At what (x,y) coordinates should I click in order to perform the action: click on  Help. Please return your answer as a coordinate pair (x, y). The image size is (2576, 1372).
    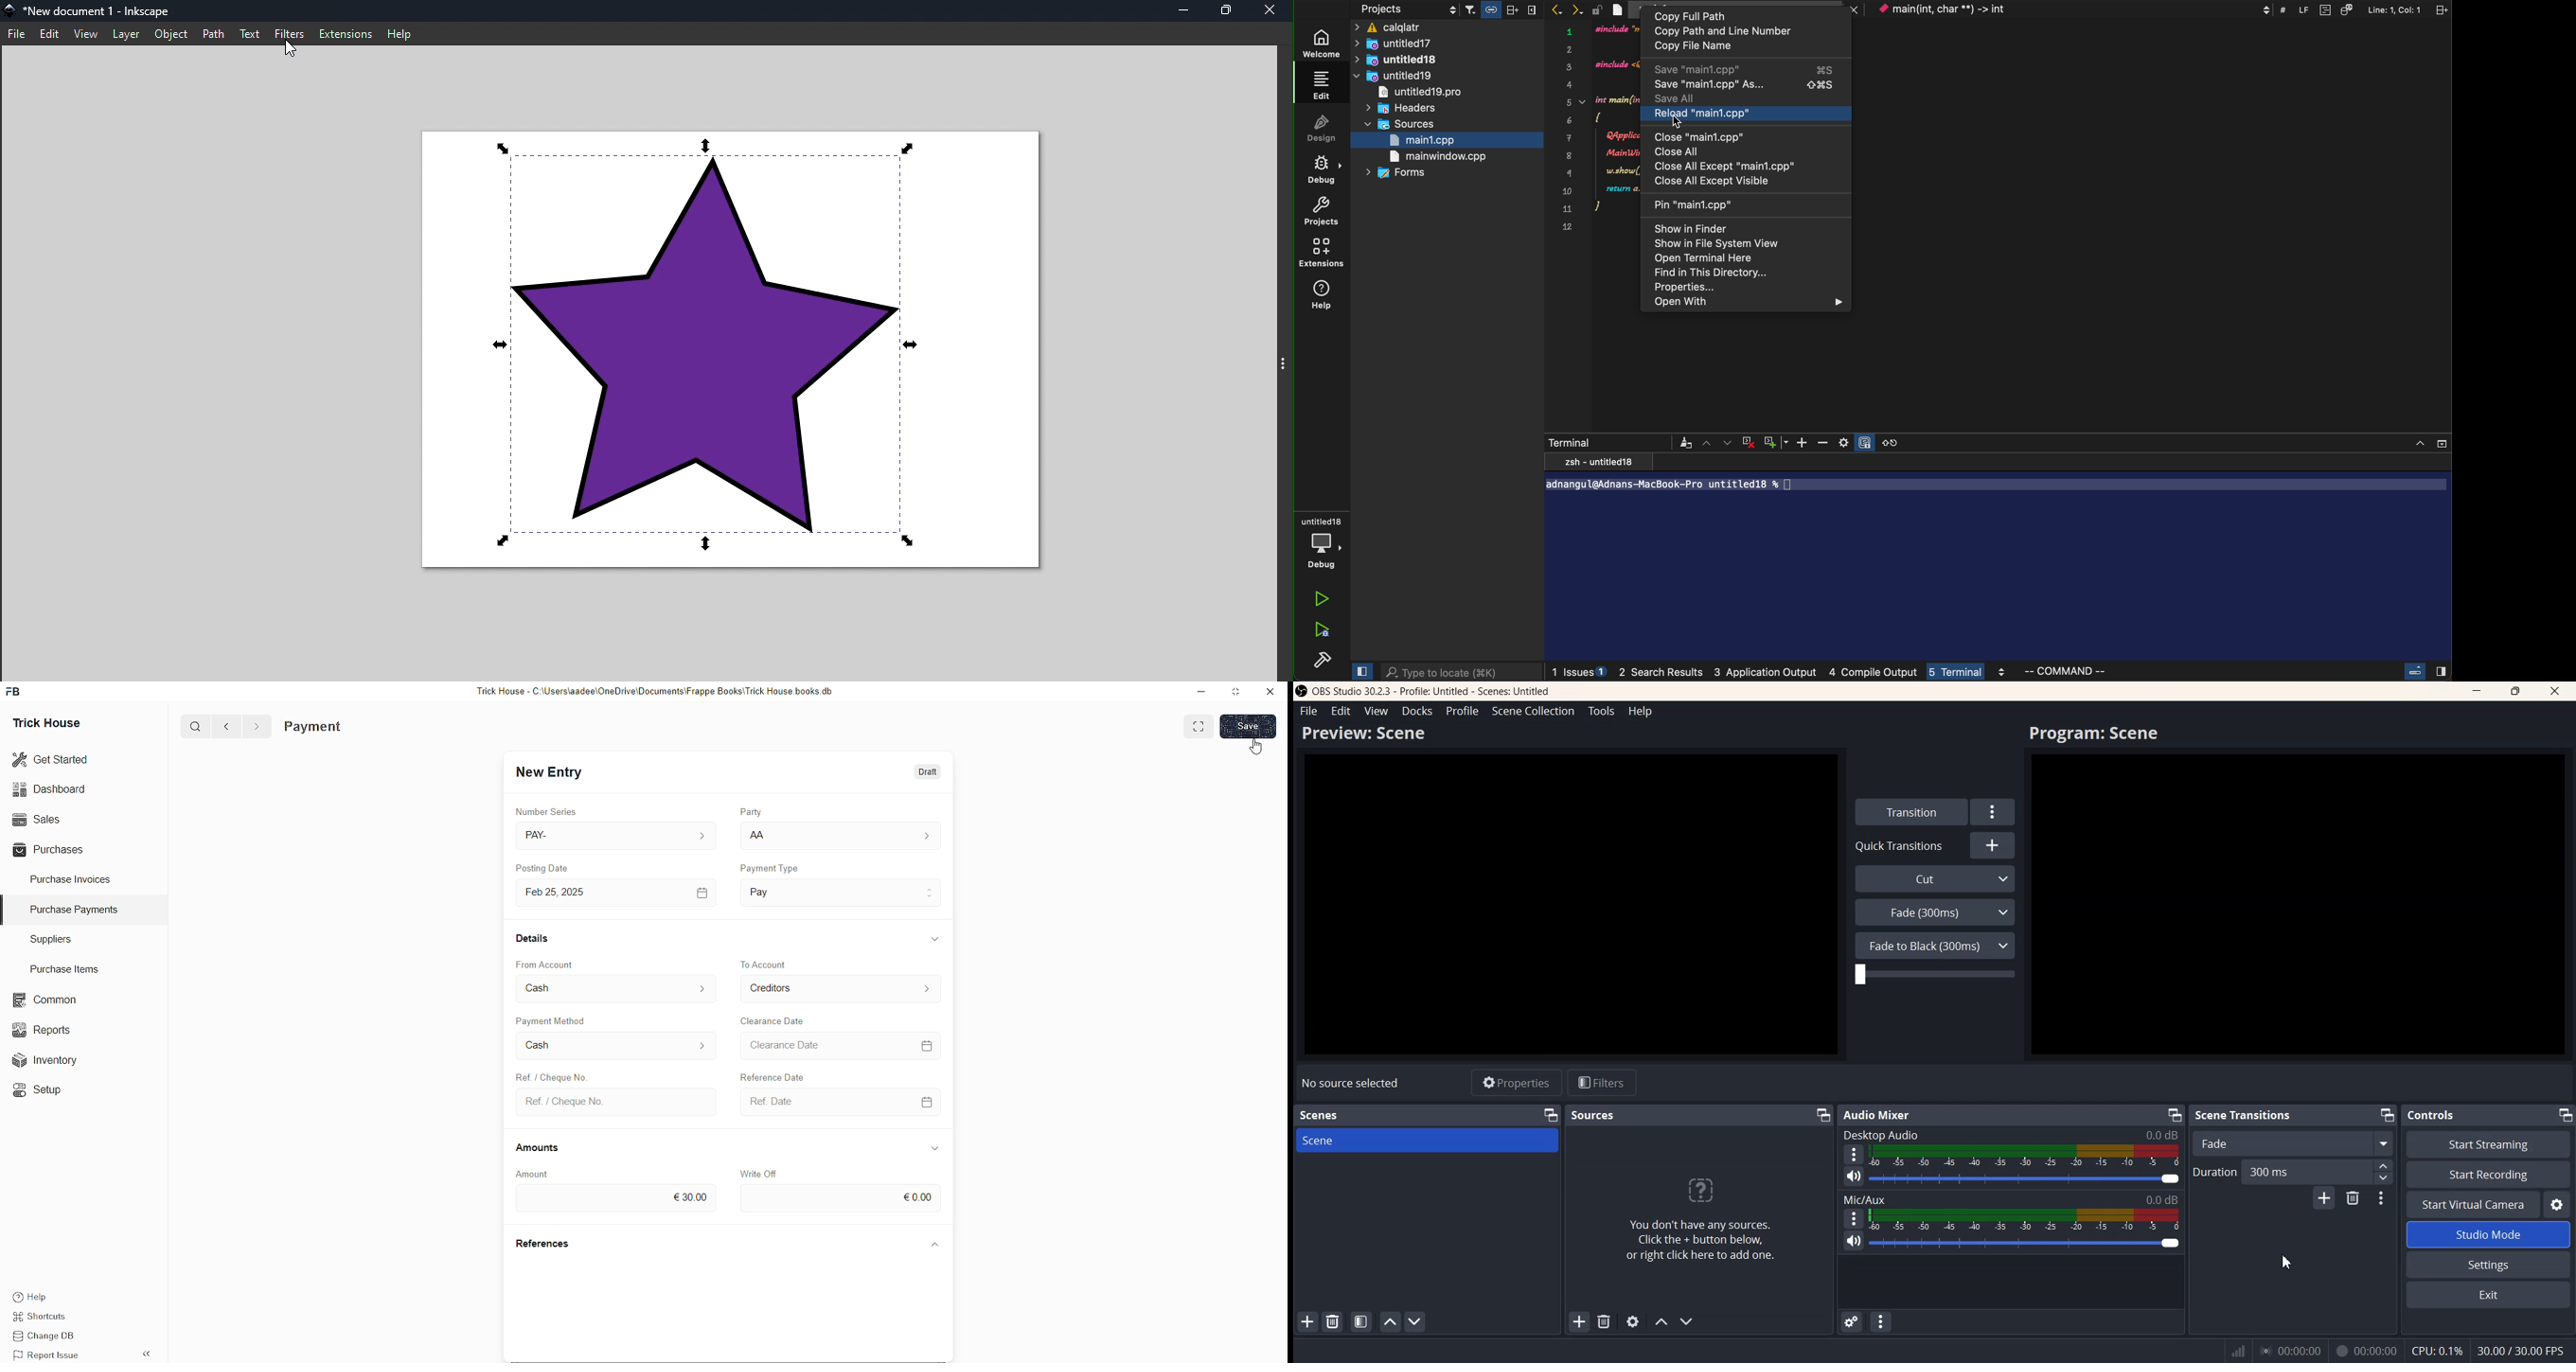
    Looking at the image, I should click on (50, 1295).